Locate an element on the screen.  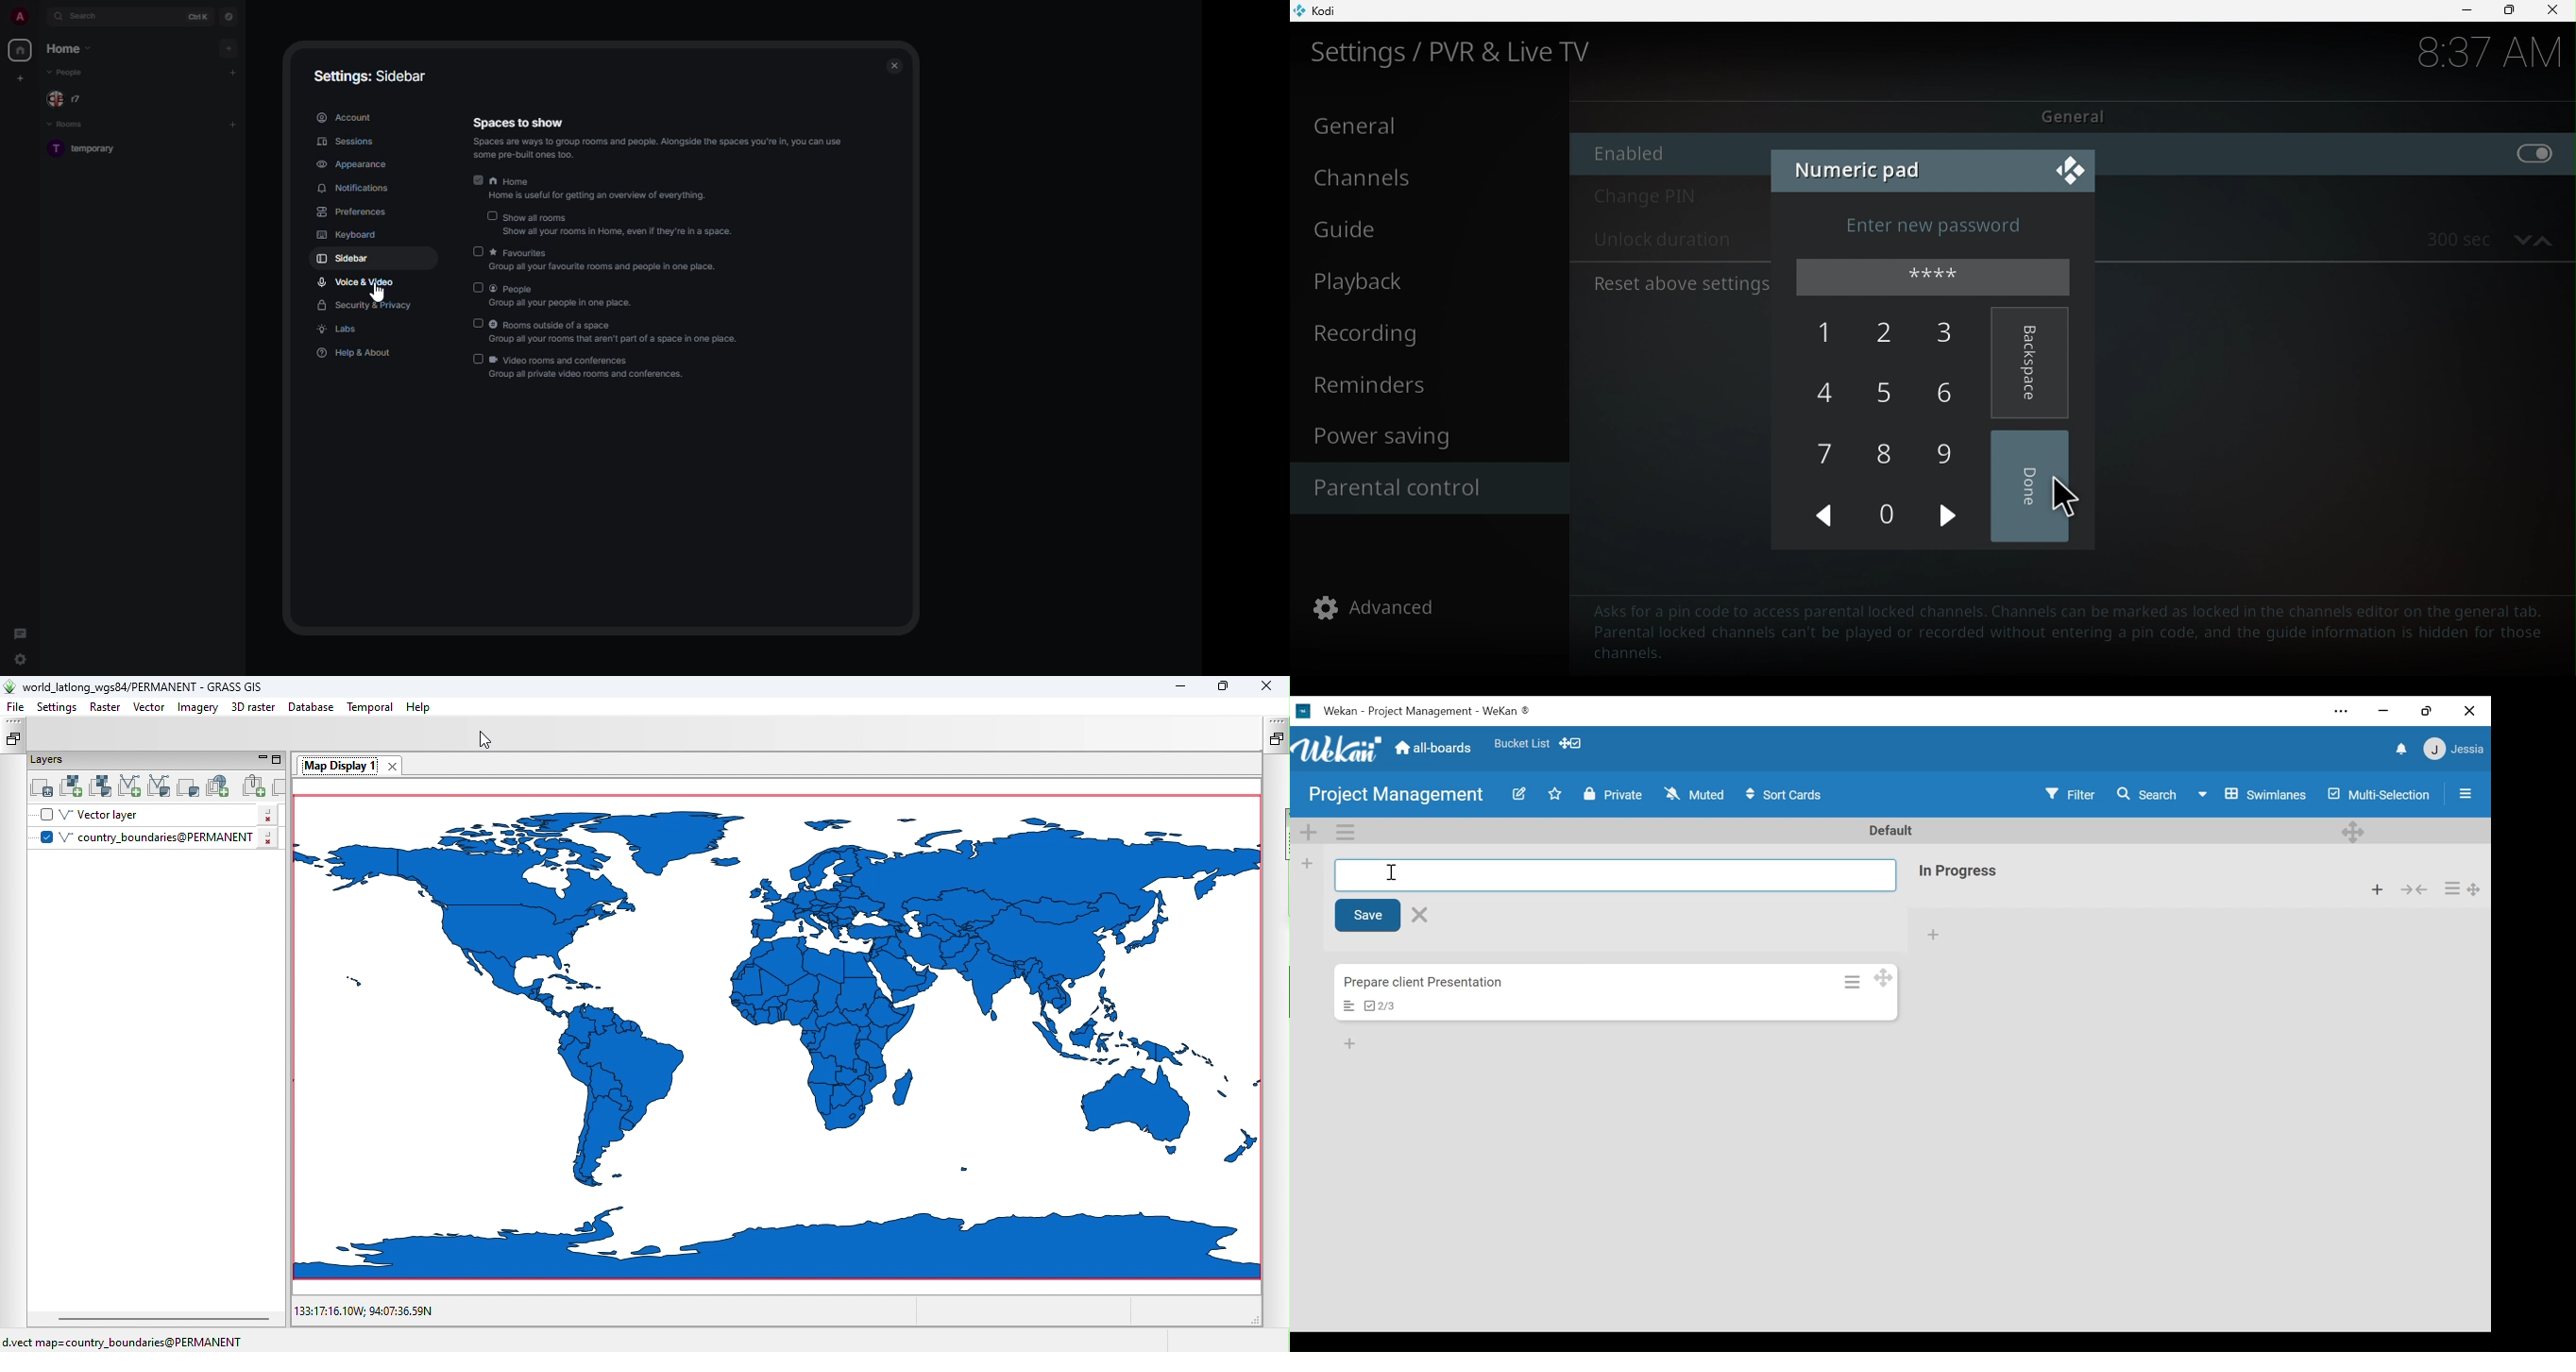
Enable is located at coordinates (1663, 153).